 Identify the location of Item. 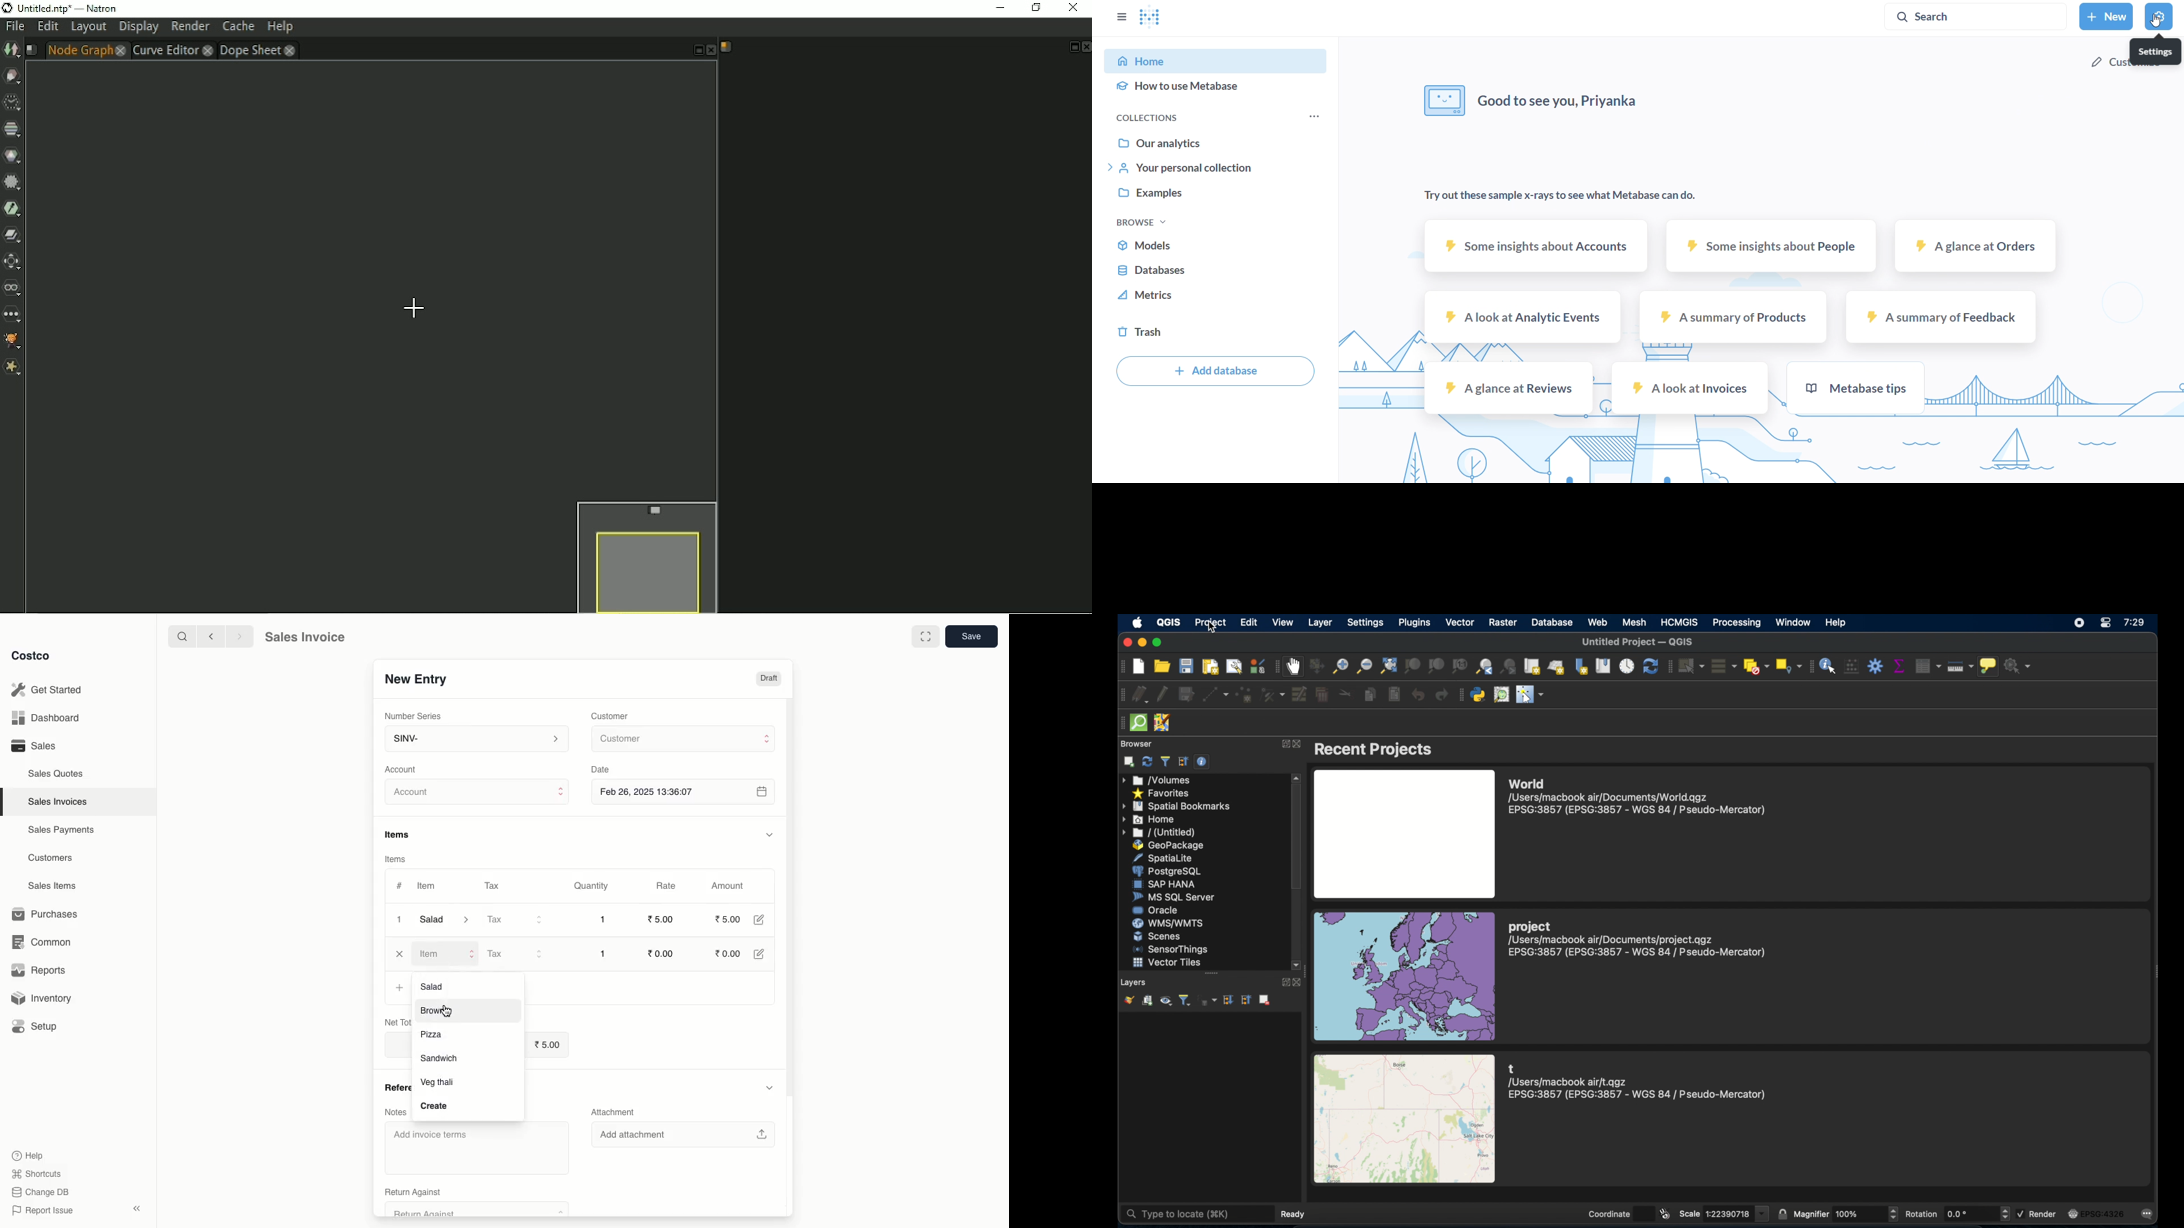
(448, 955).